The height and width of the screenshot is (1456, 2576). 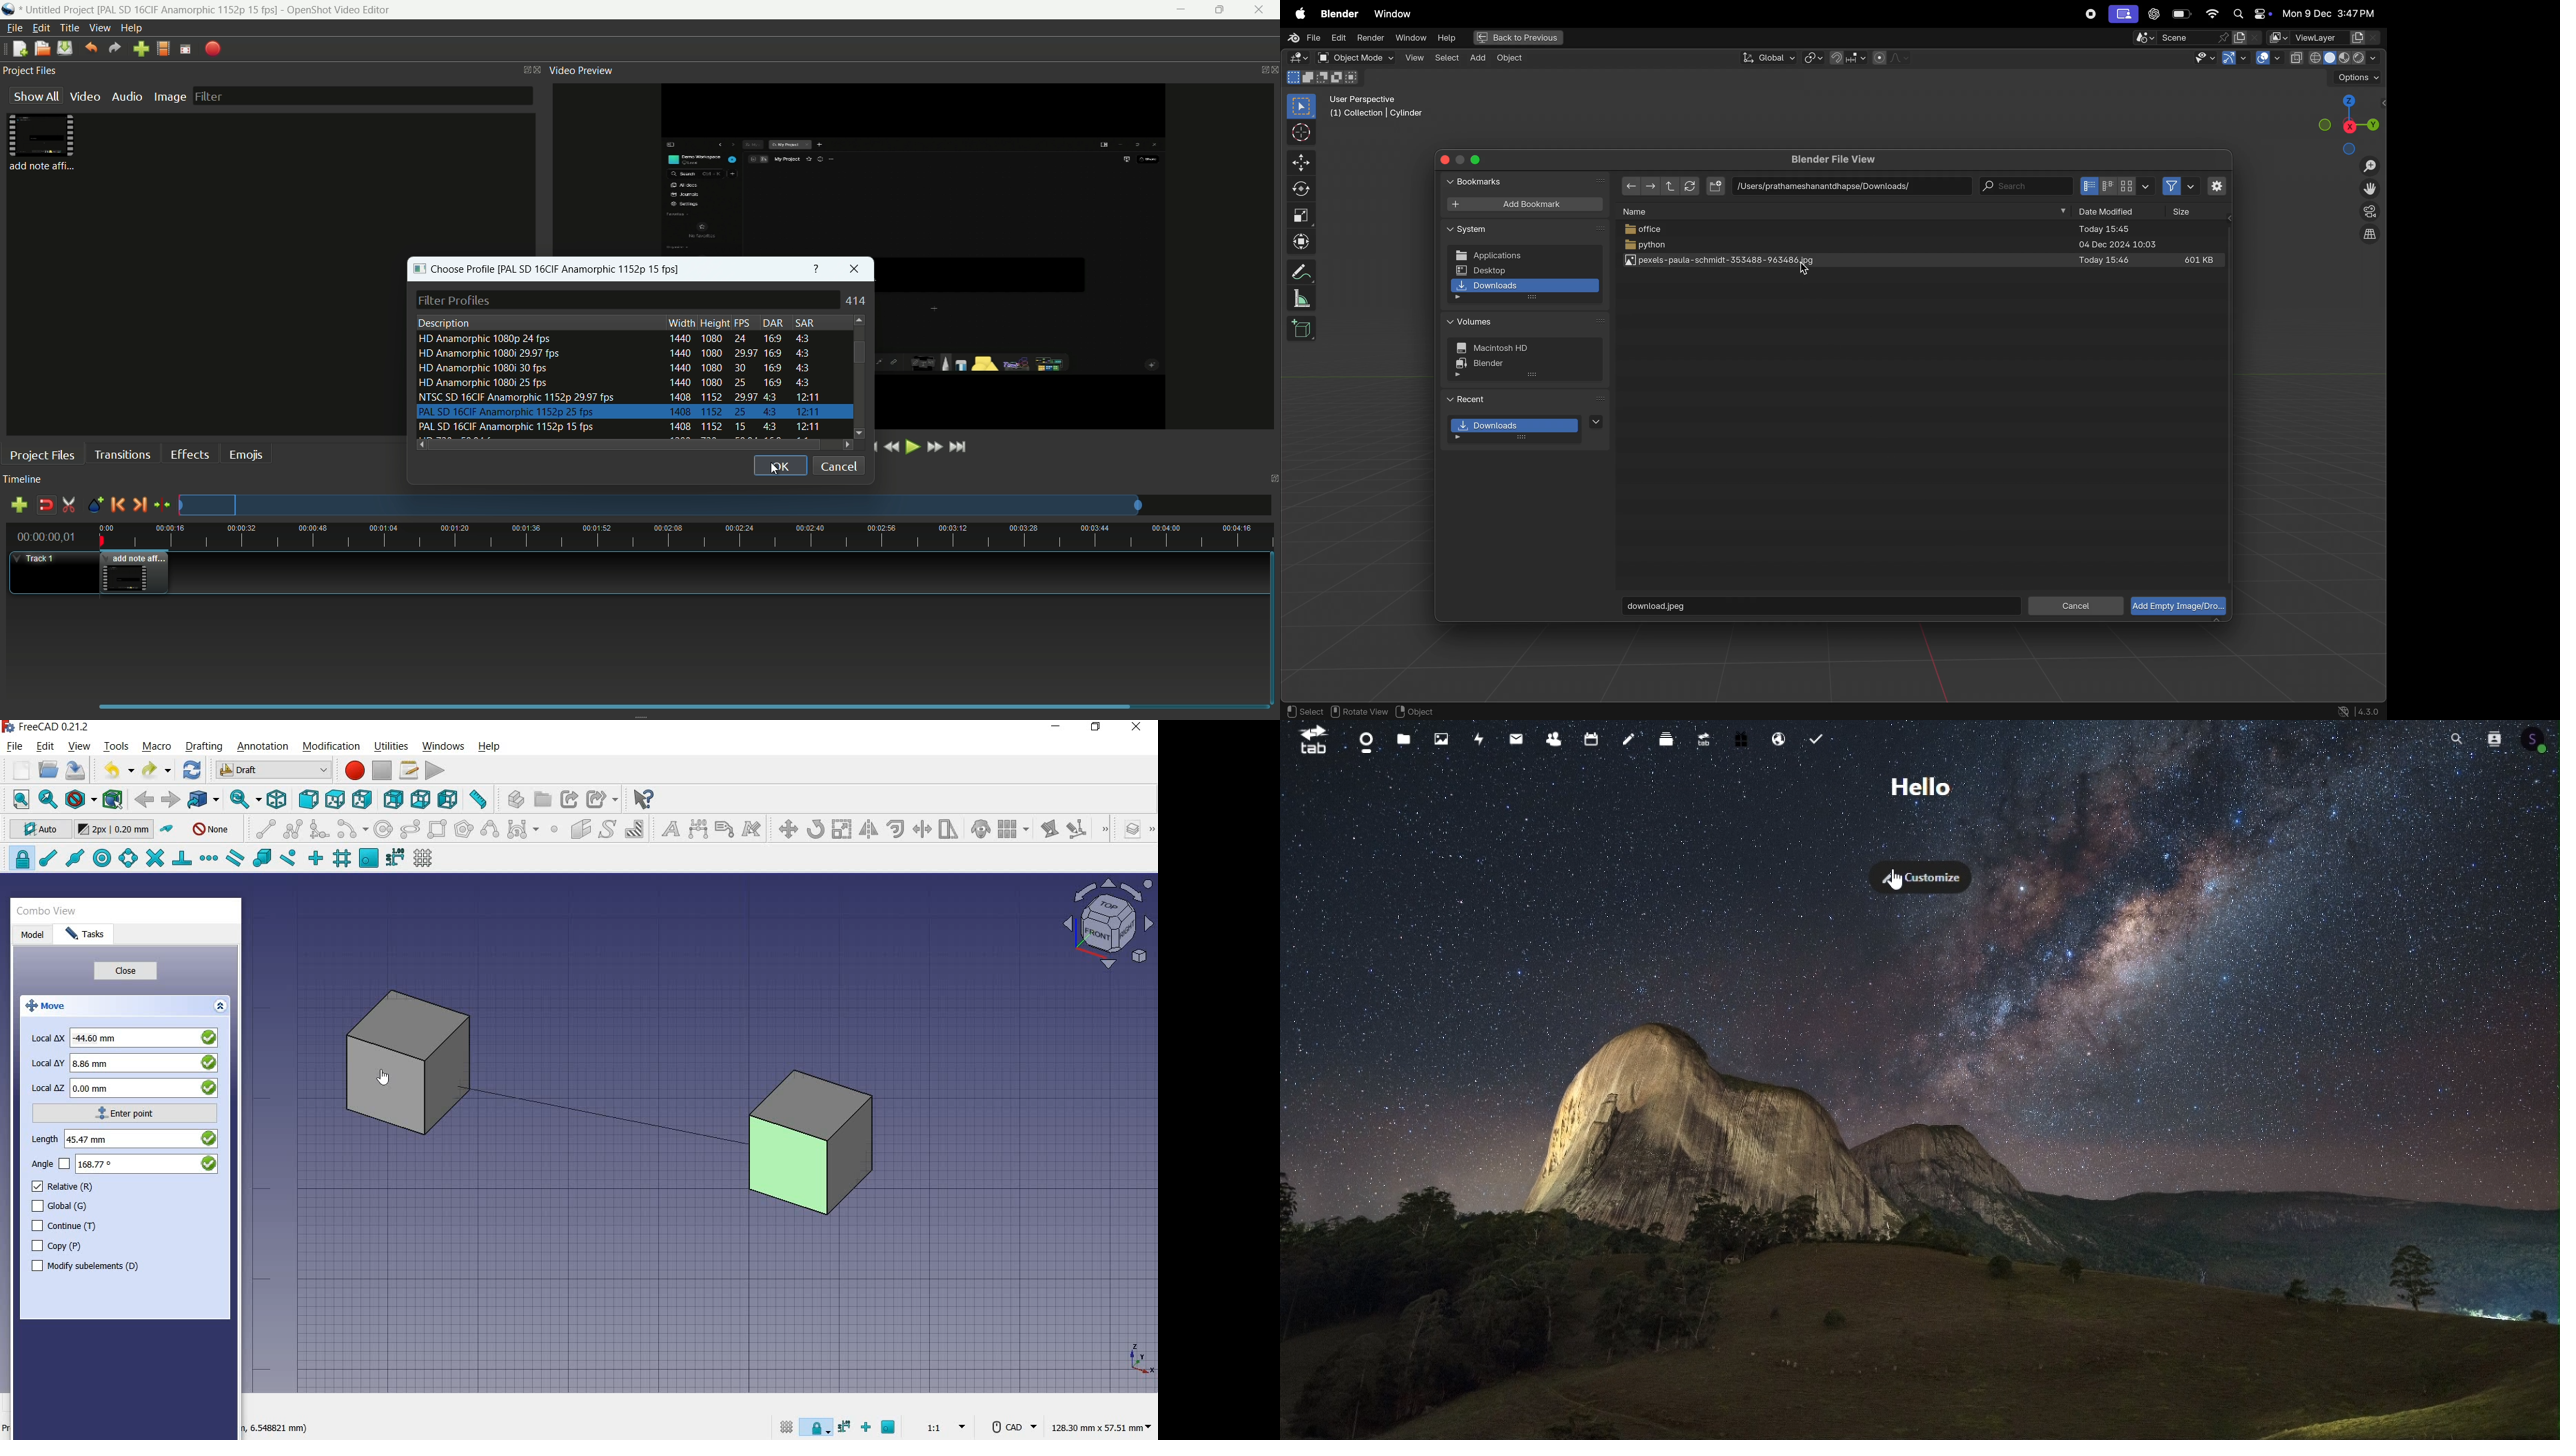 I want to click on Task, so click(x=1818, y=738).